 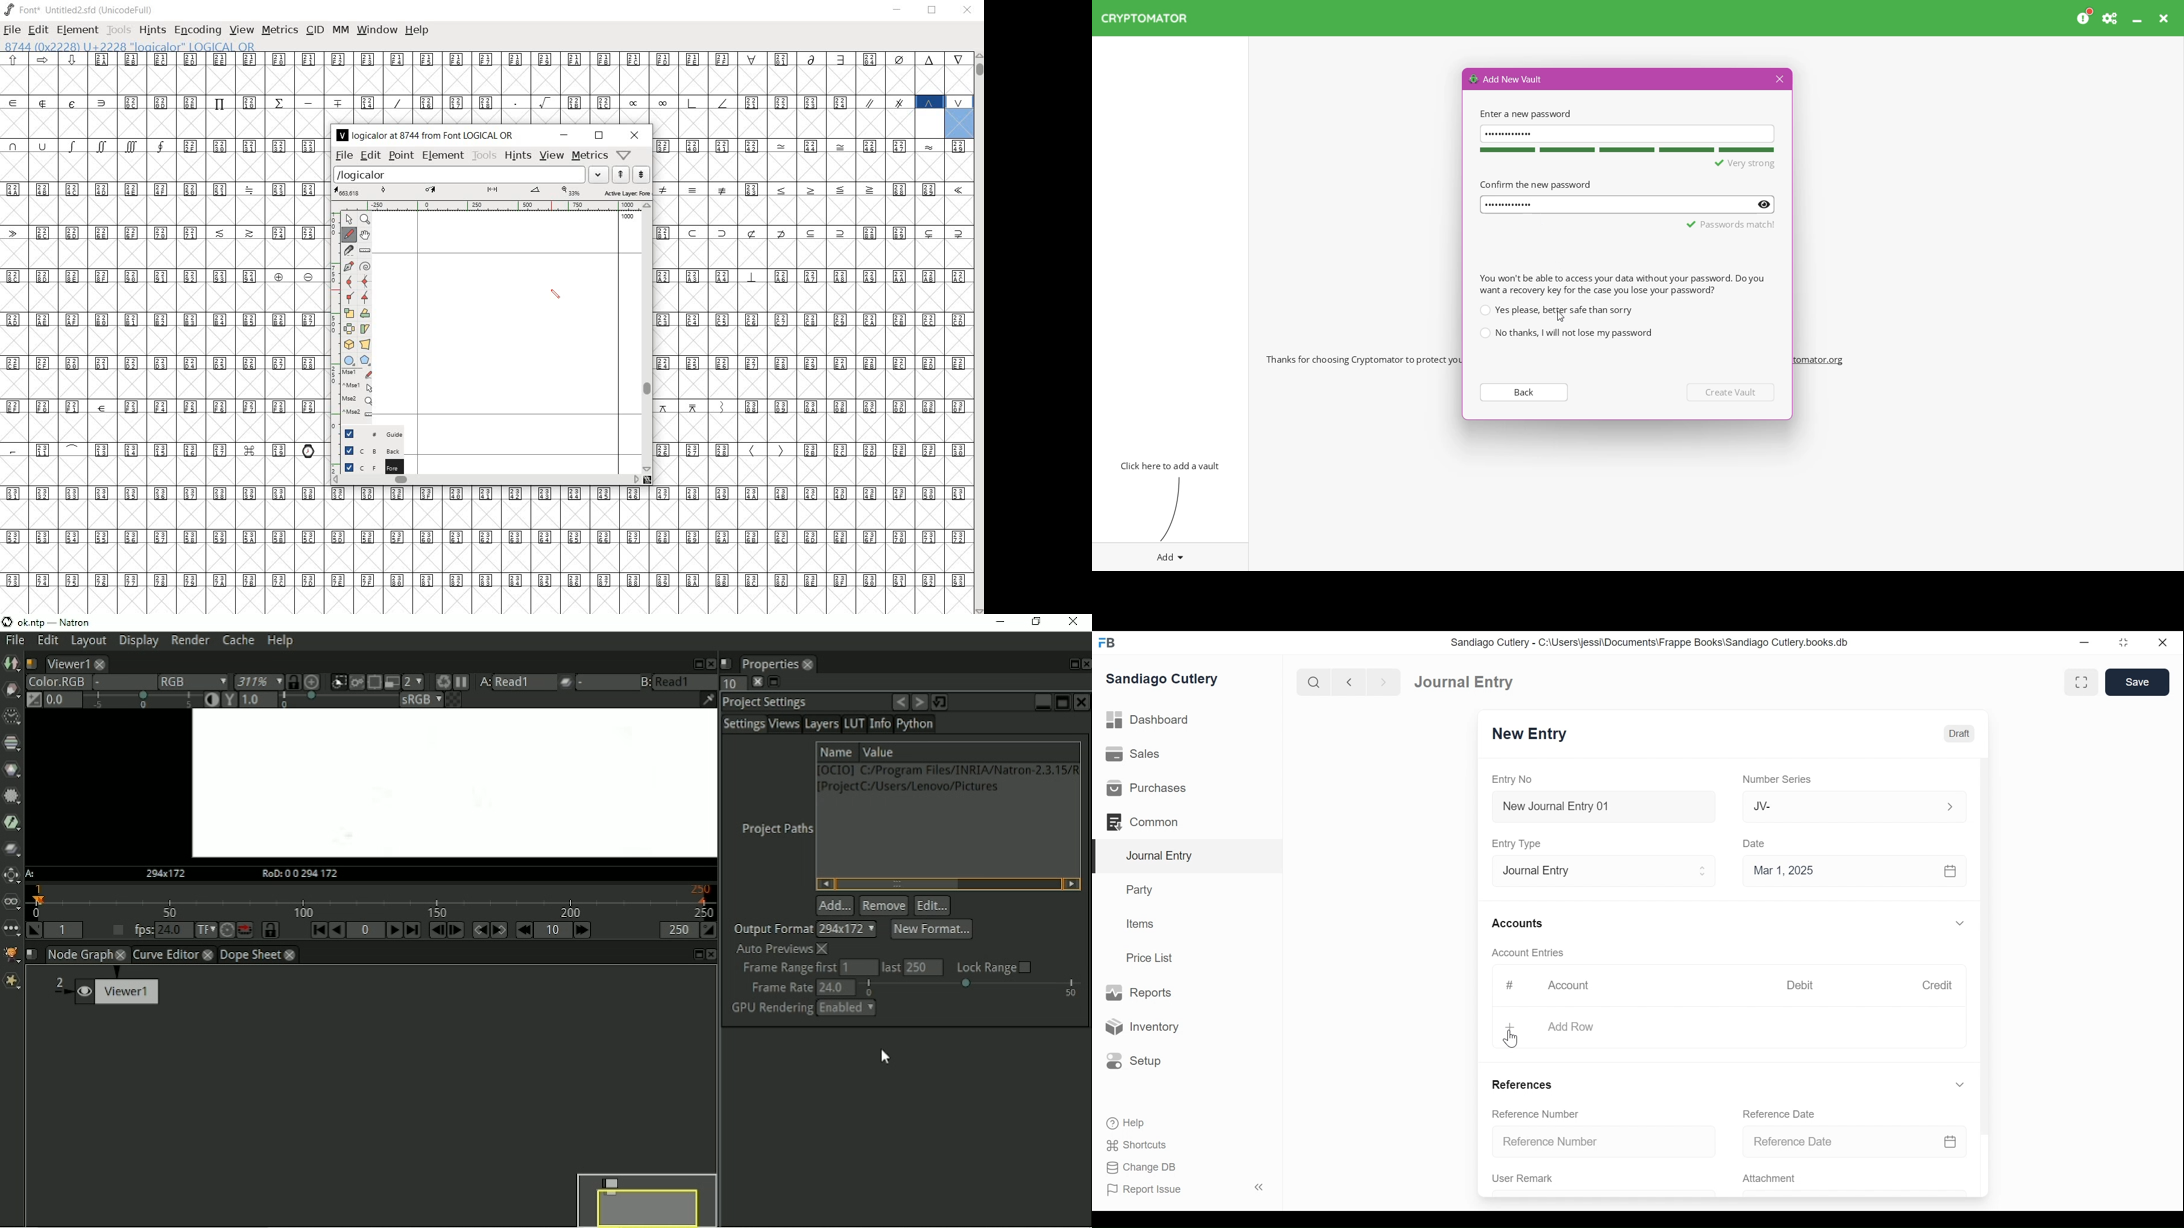 I want to click on 8744 (0x2228) U+2228 "logicalor" LOGICAL OR, so click(x=135, y=46).